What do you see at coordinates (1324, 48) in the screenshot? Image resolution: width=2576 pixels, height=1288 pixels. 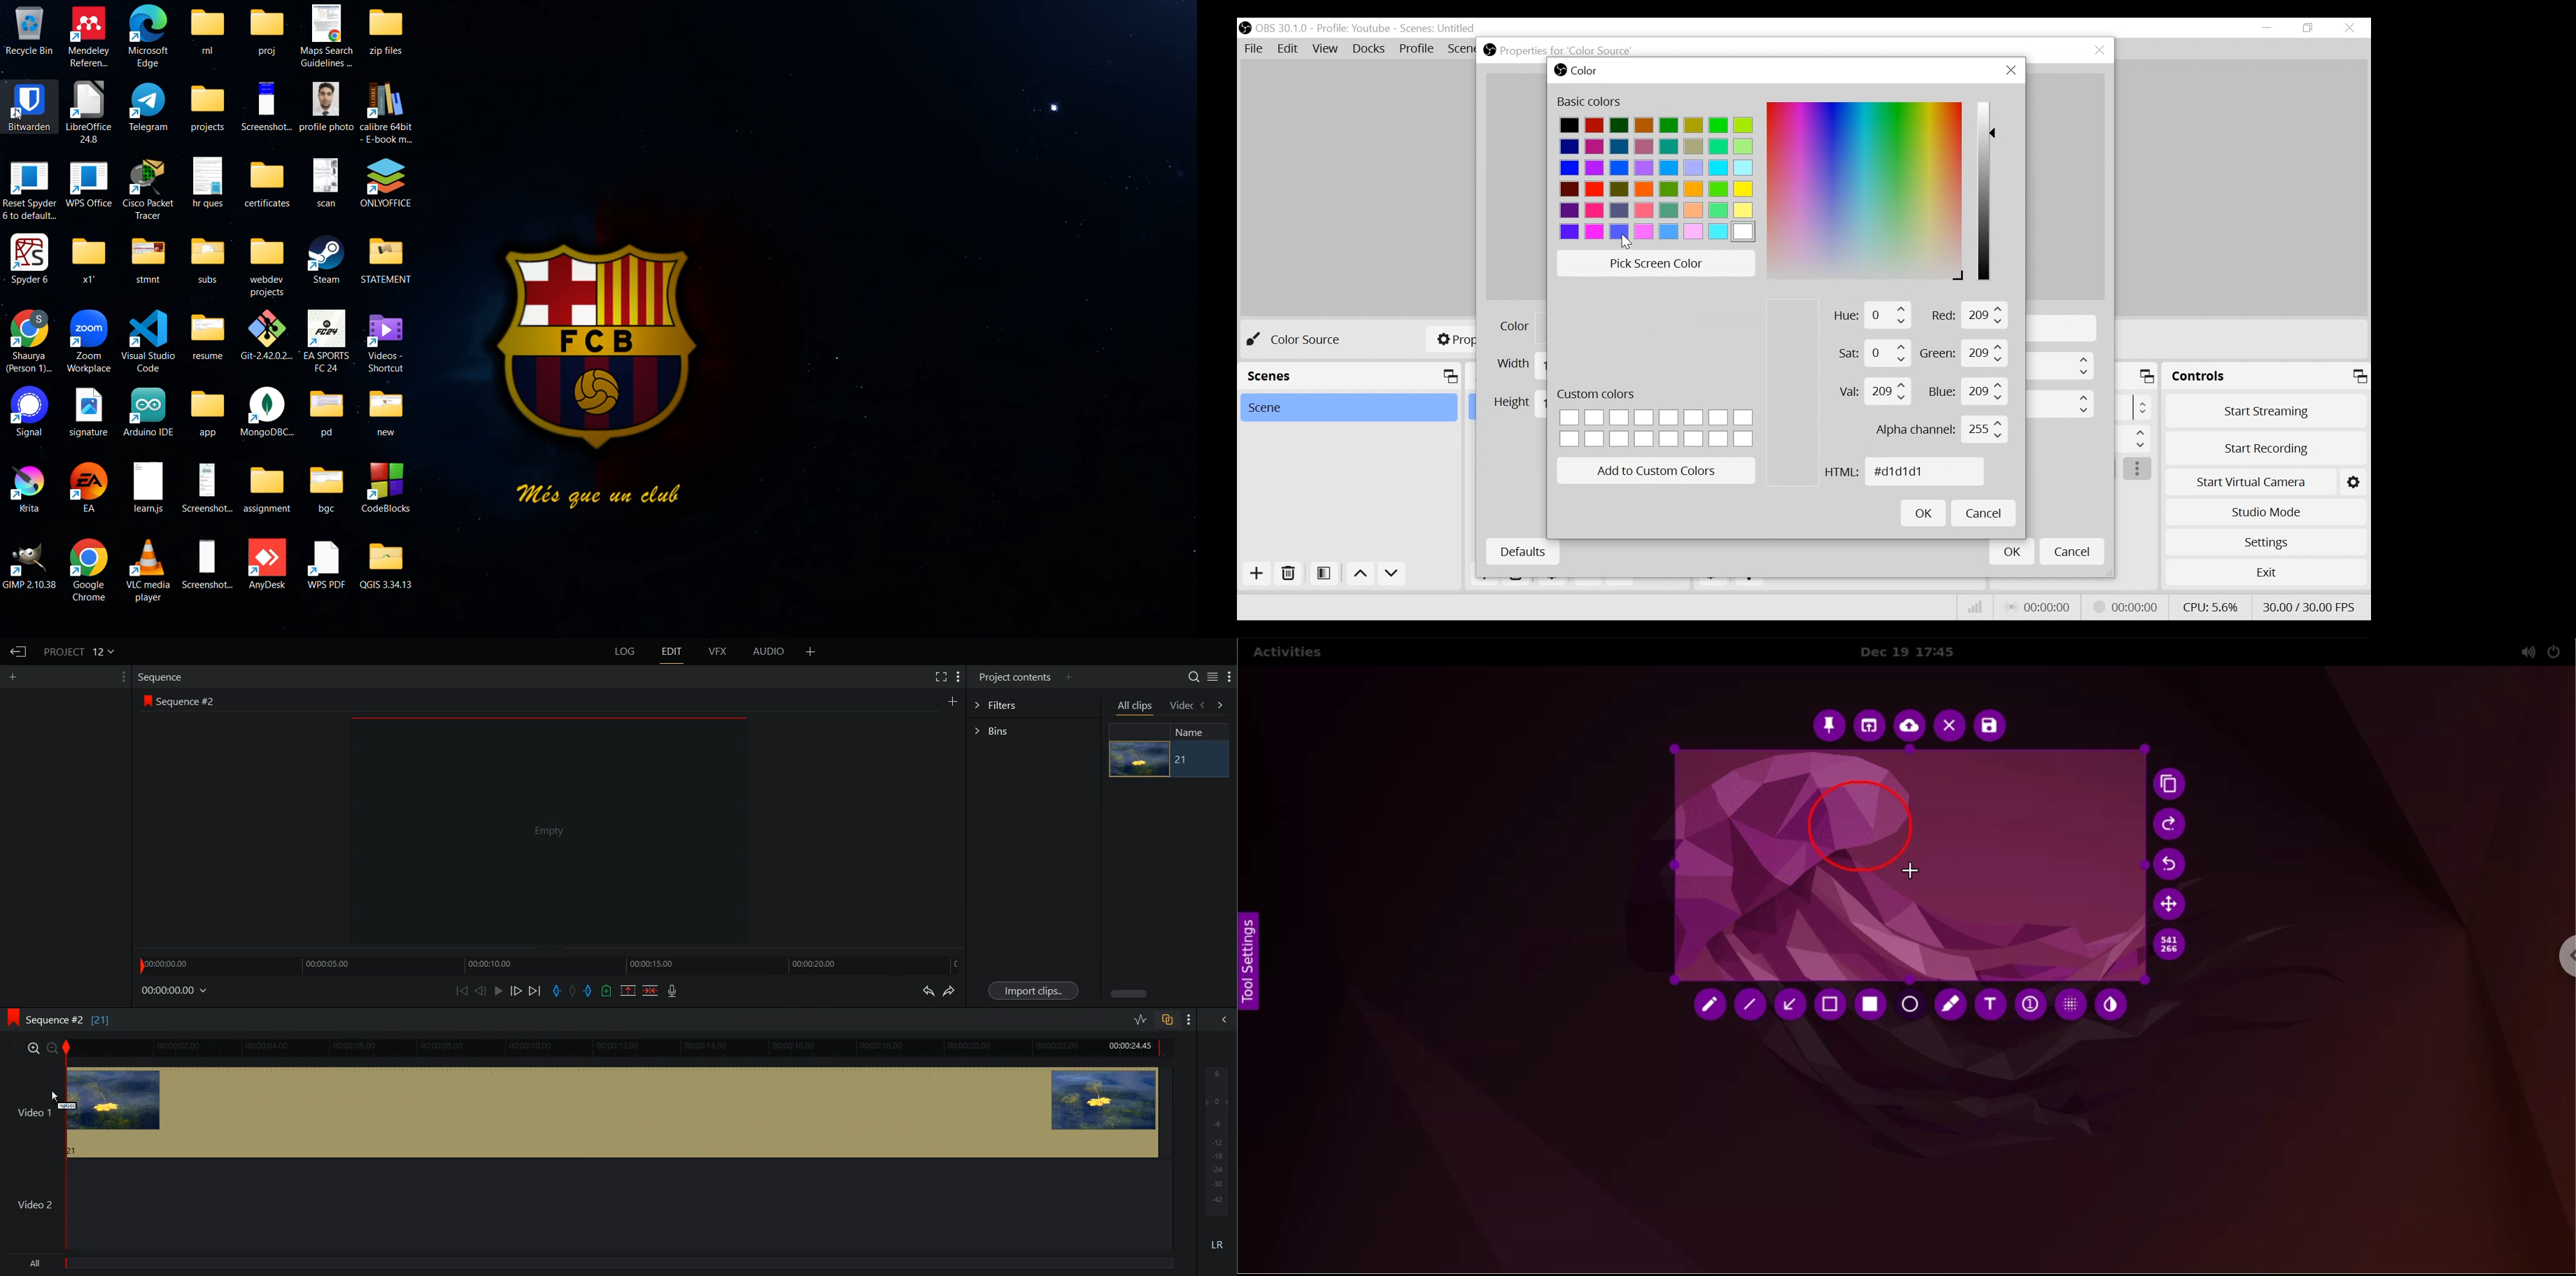 I see `View` at bounding box center [1324, 48].